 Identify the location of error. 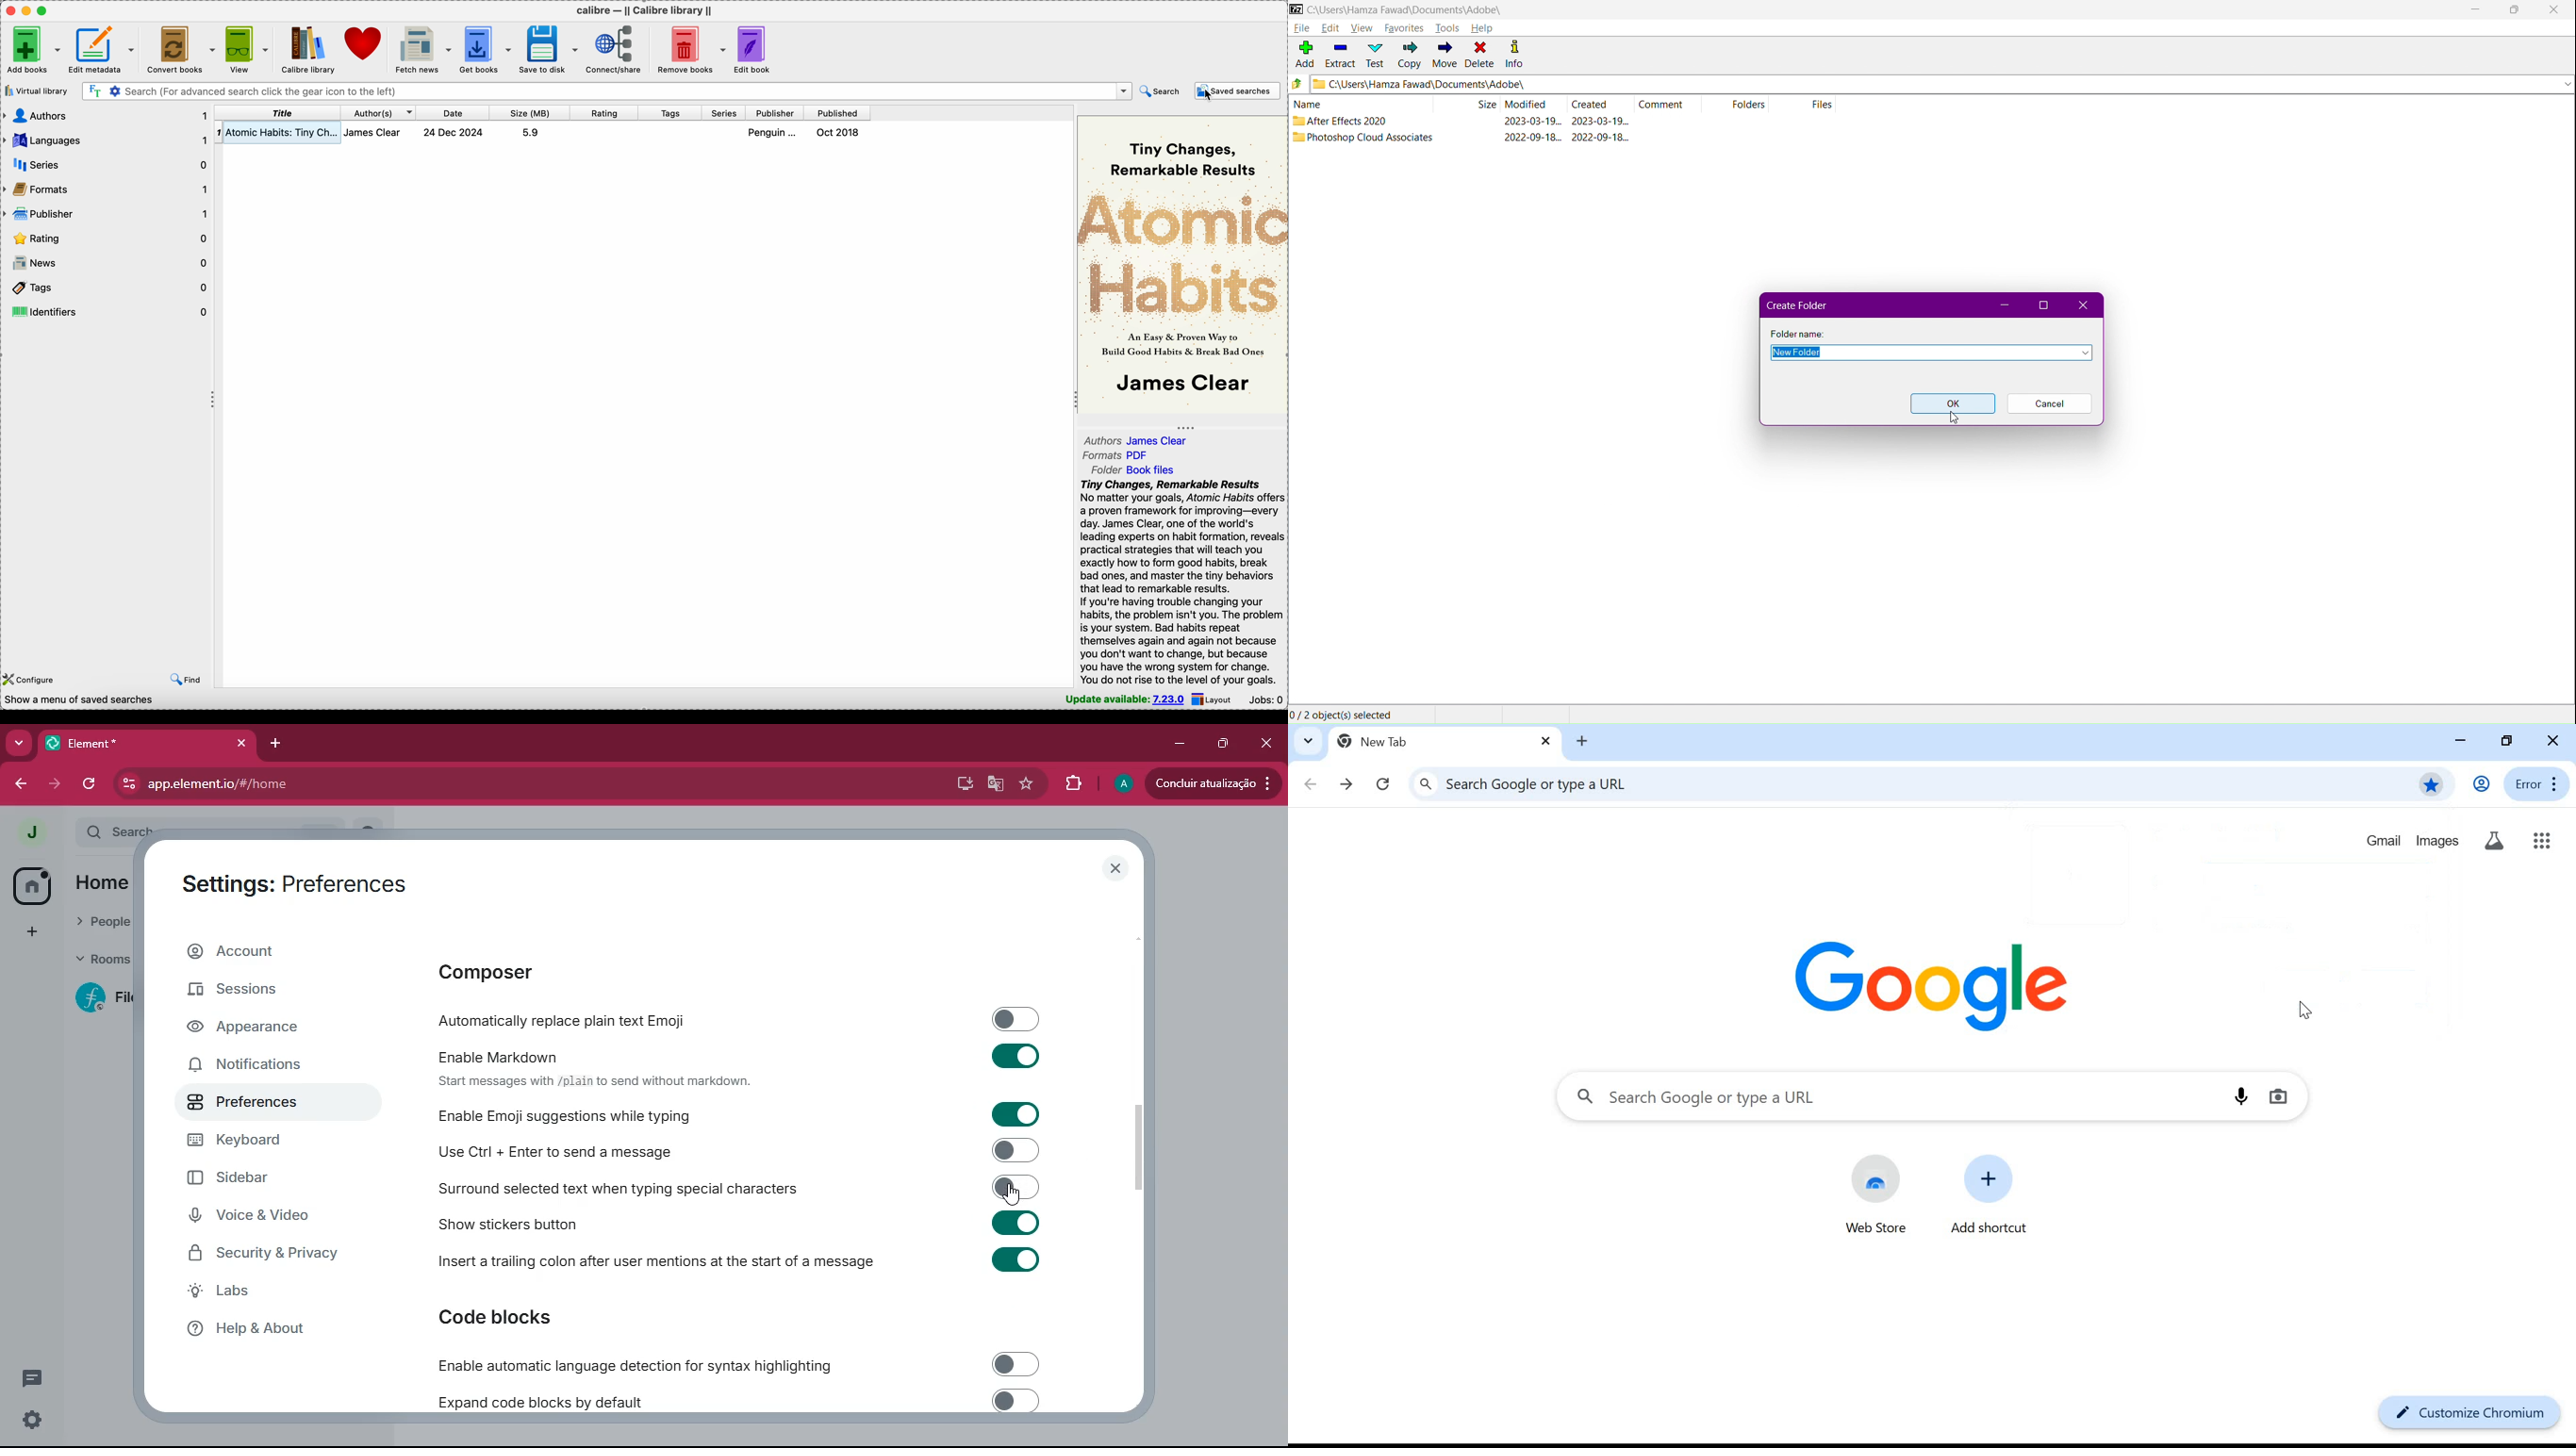
(2526, 783).